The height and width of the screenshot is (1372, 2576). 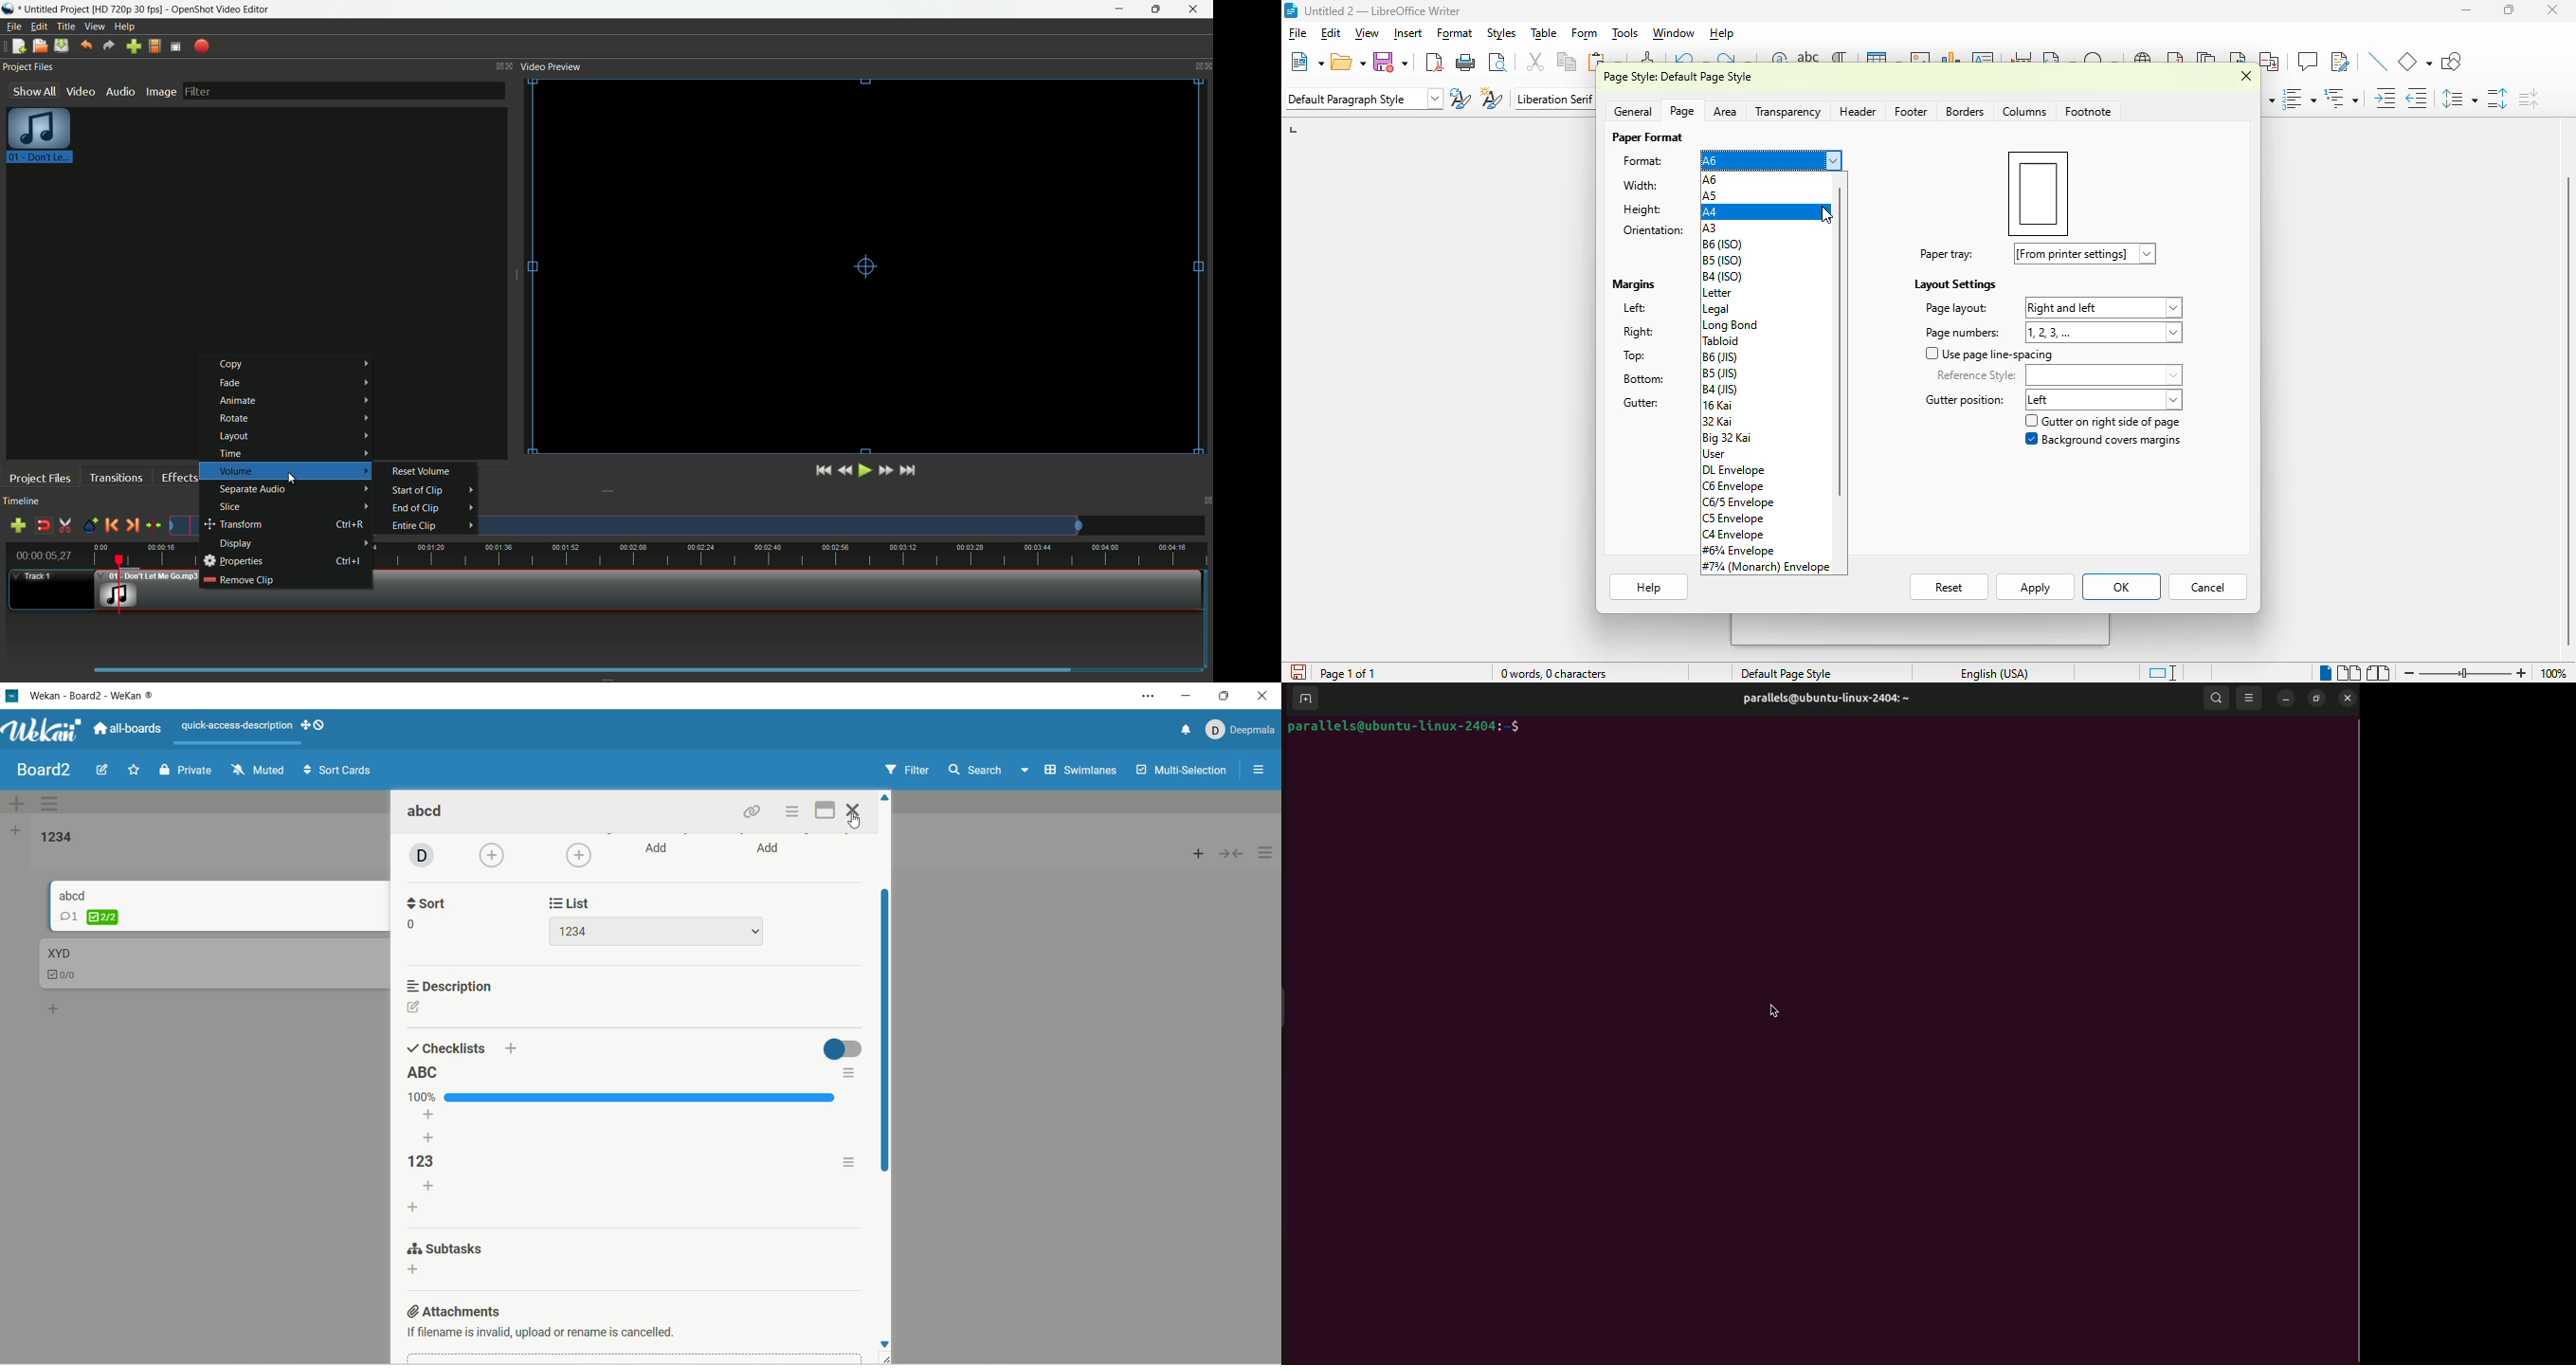 What do you see at coordinates (1435, 63) in the screenshot?
I see `export directly as PDF` at bounding box center [1435, 63].